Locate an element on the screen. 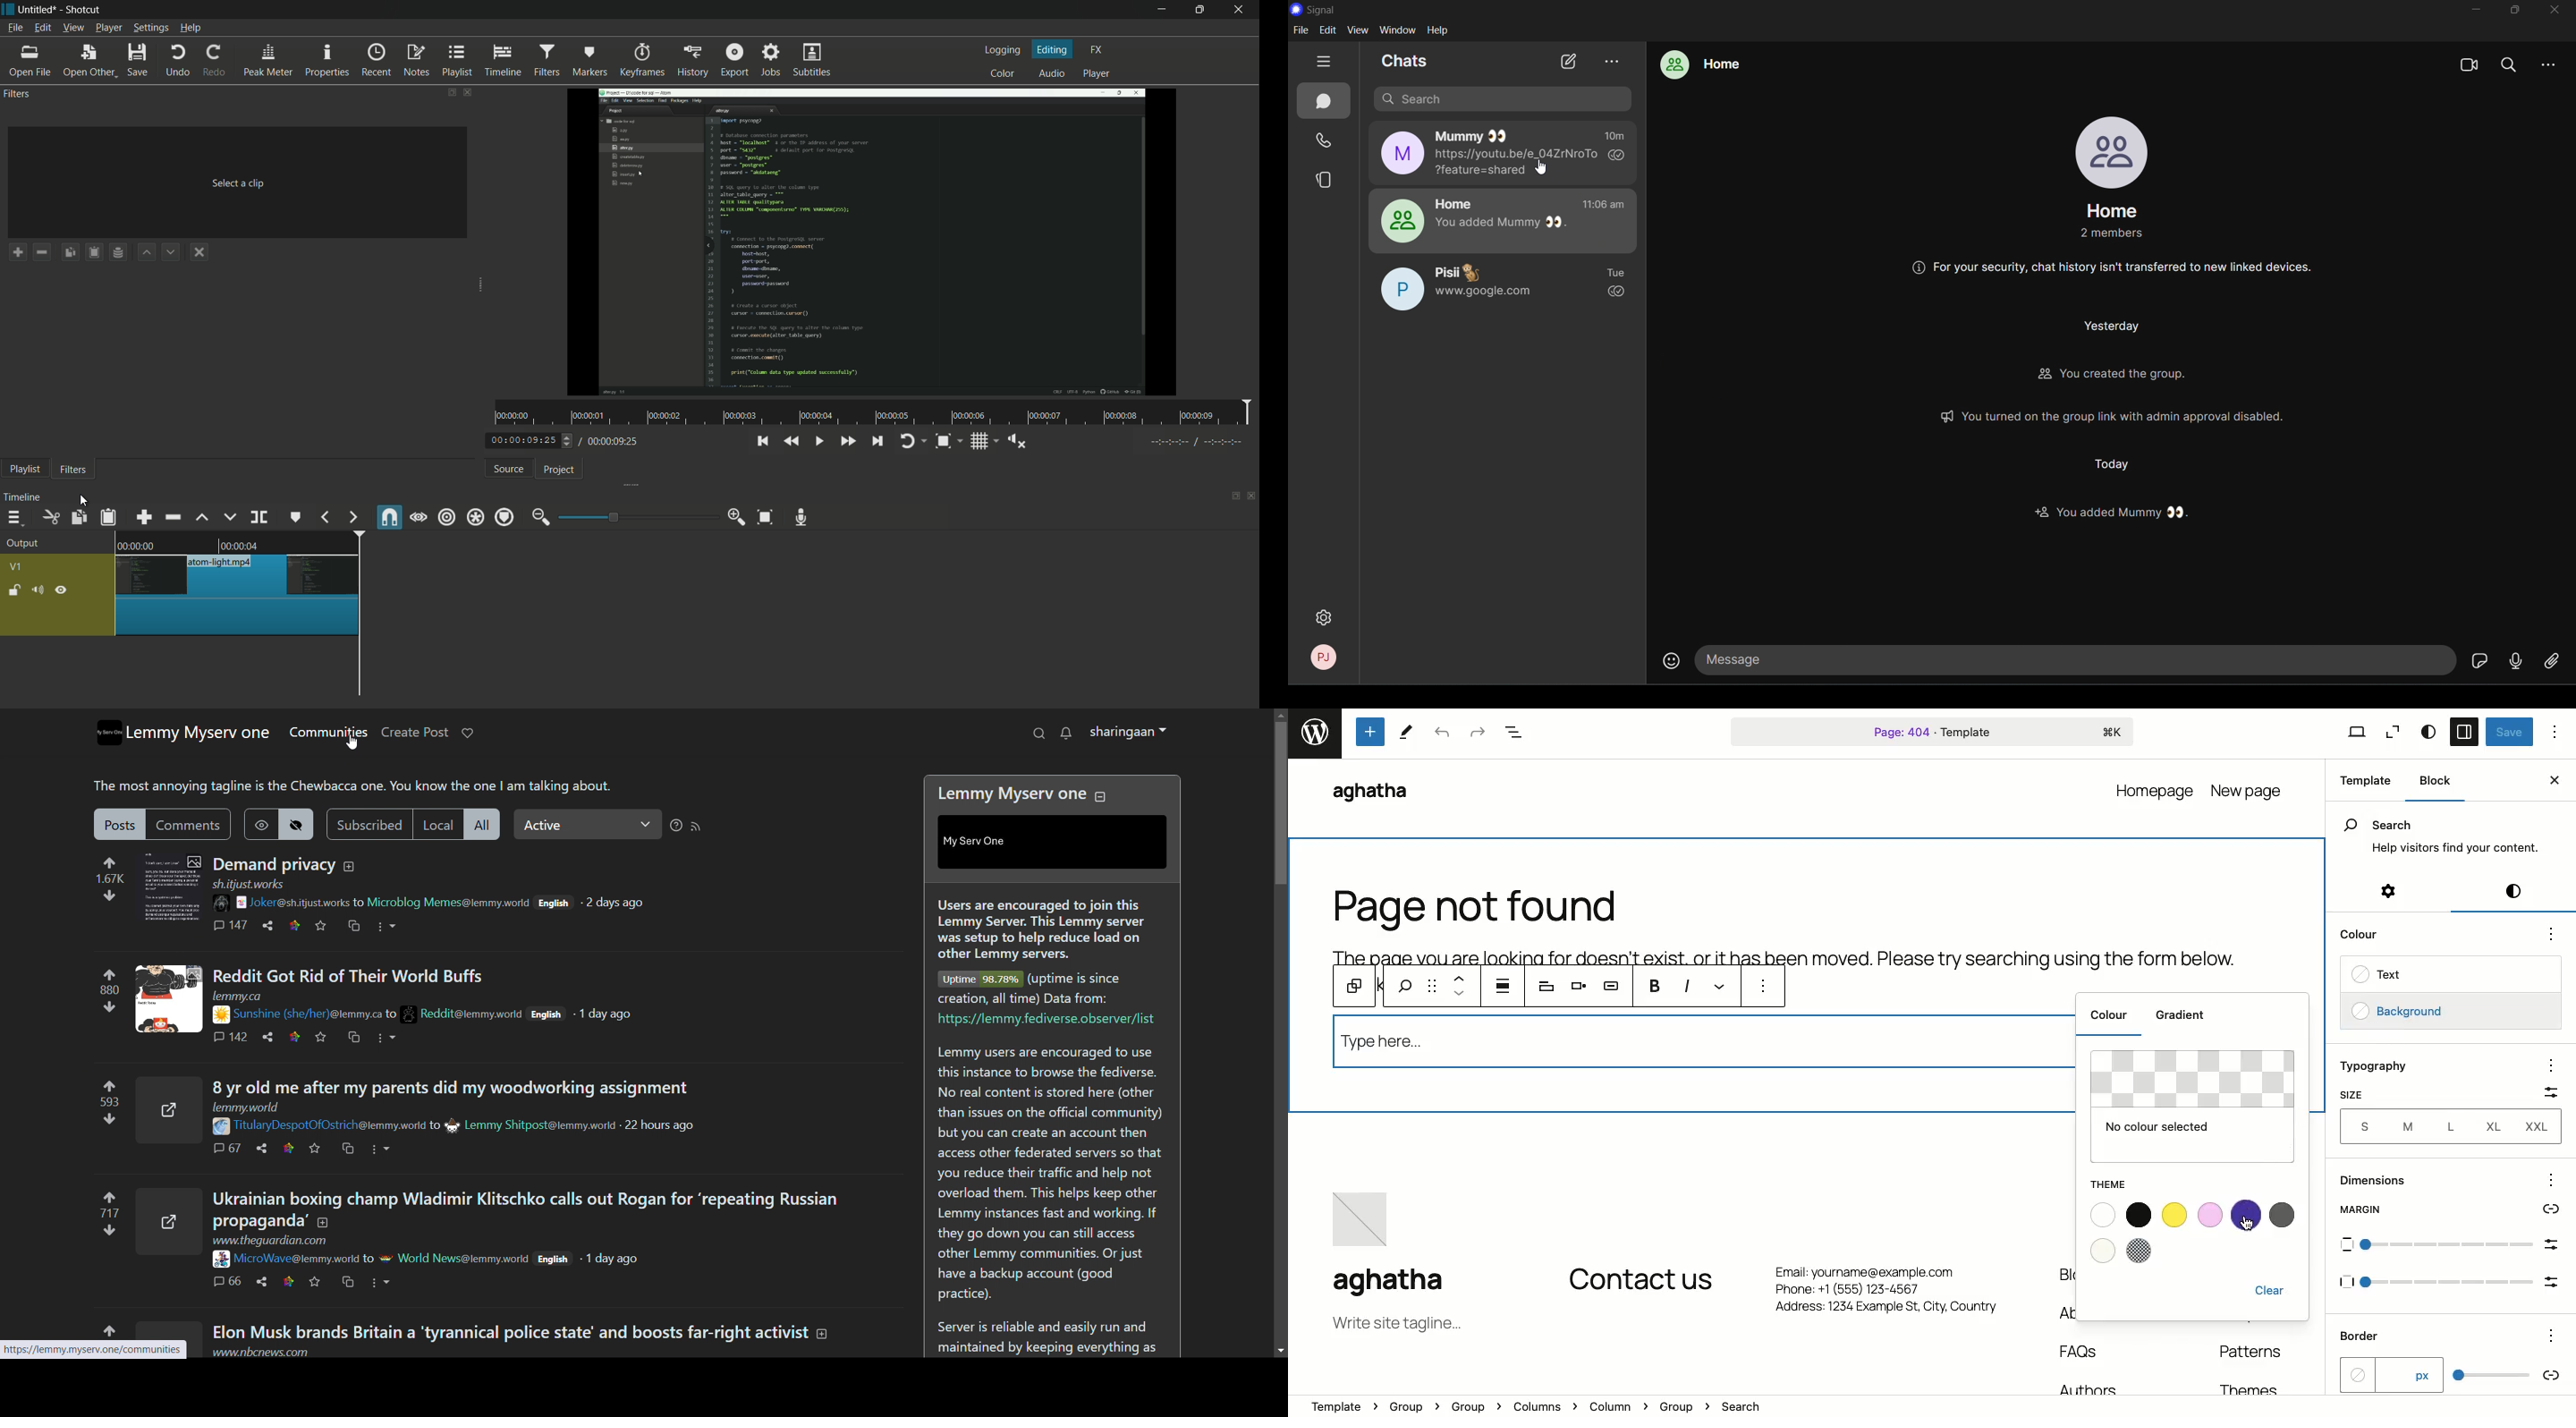  project name is located at coordinates (40, 10).